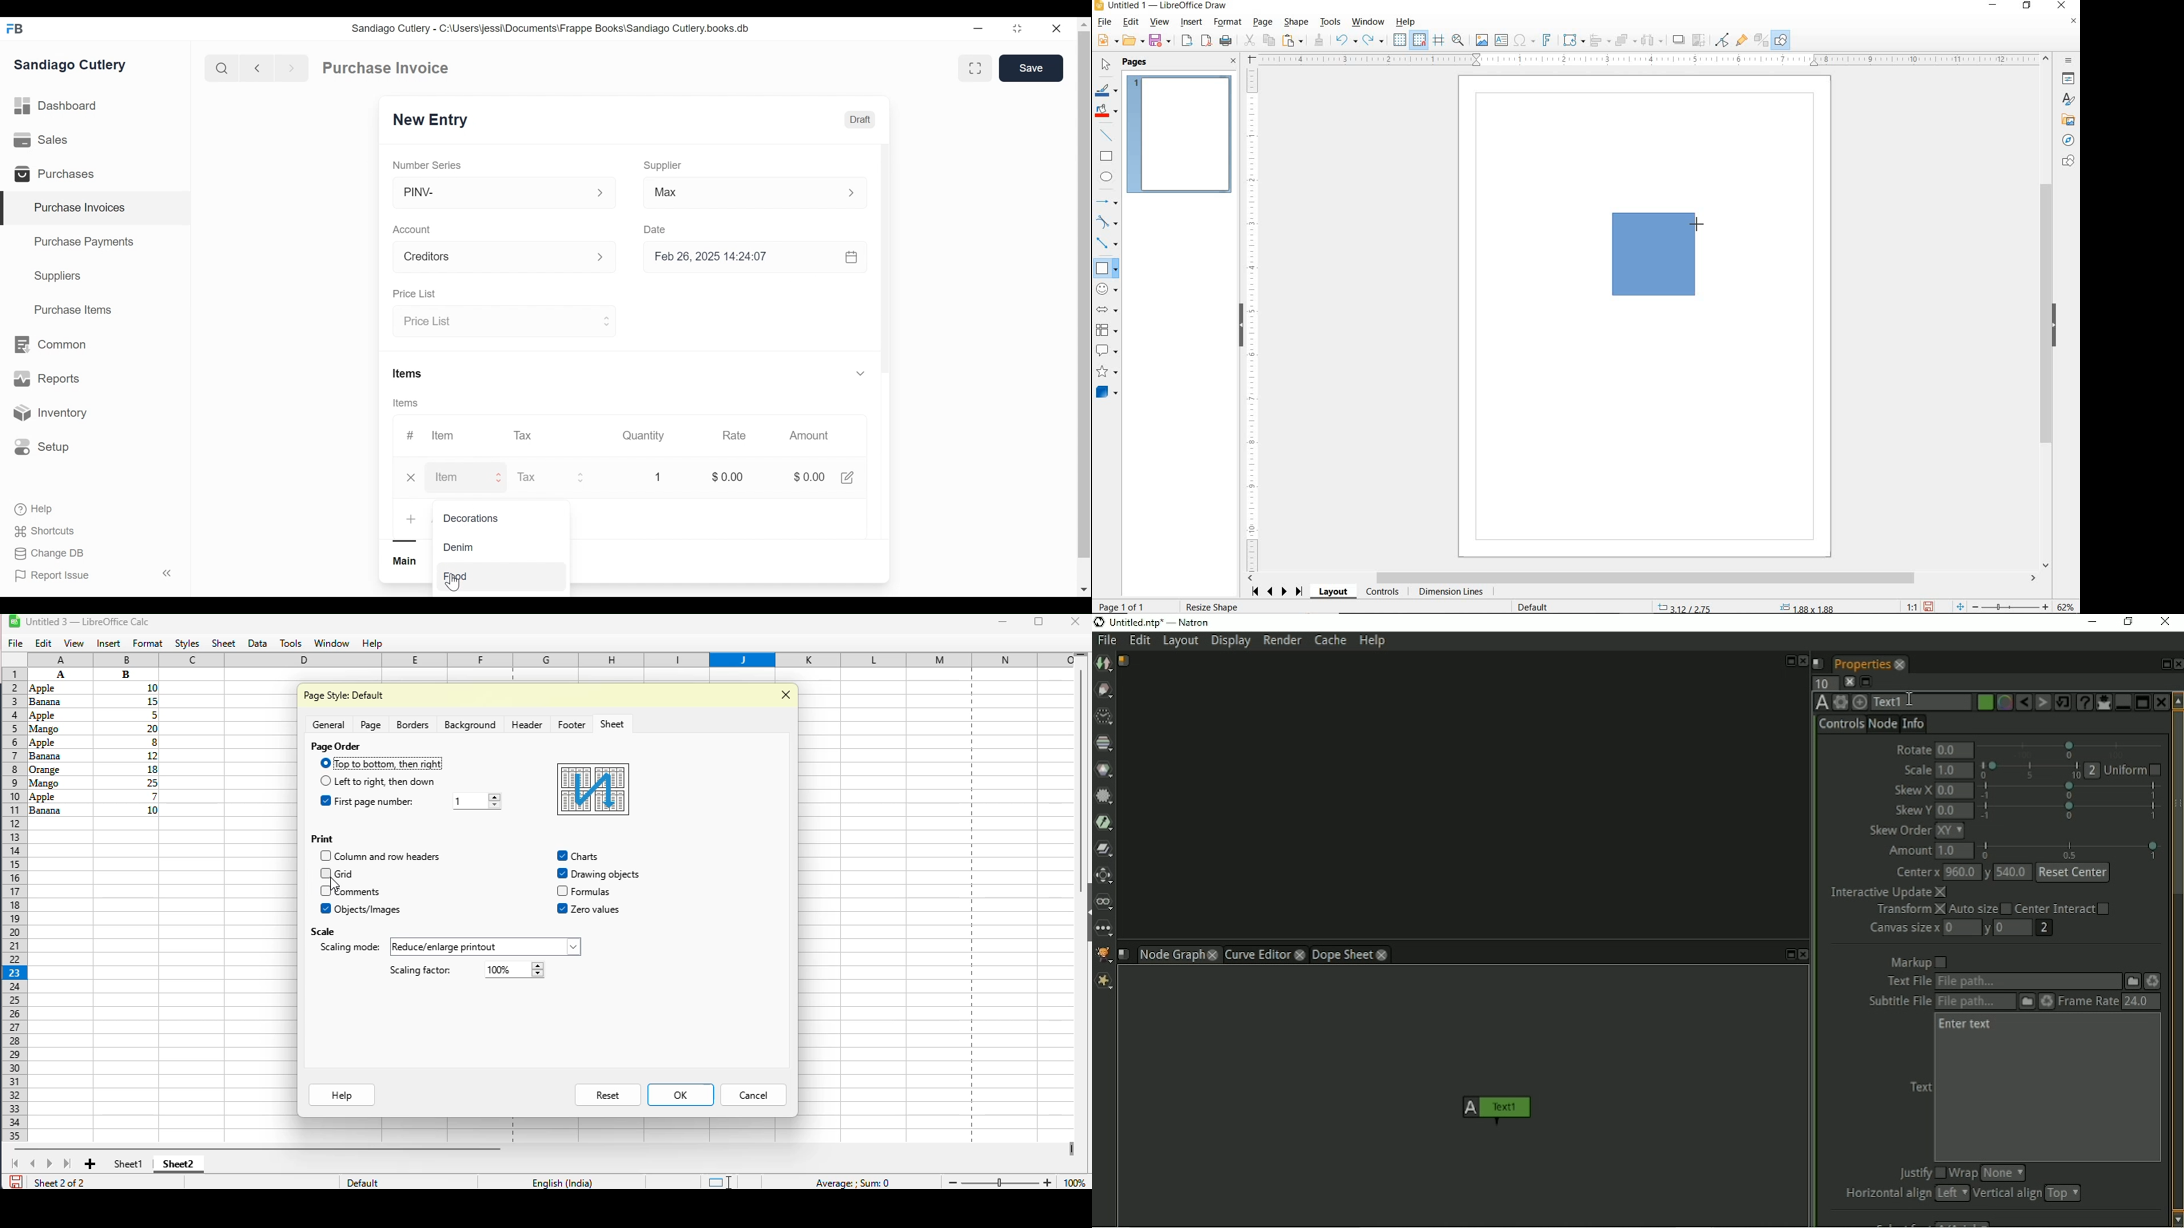  I want to click on , so click(479, 801).